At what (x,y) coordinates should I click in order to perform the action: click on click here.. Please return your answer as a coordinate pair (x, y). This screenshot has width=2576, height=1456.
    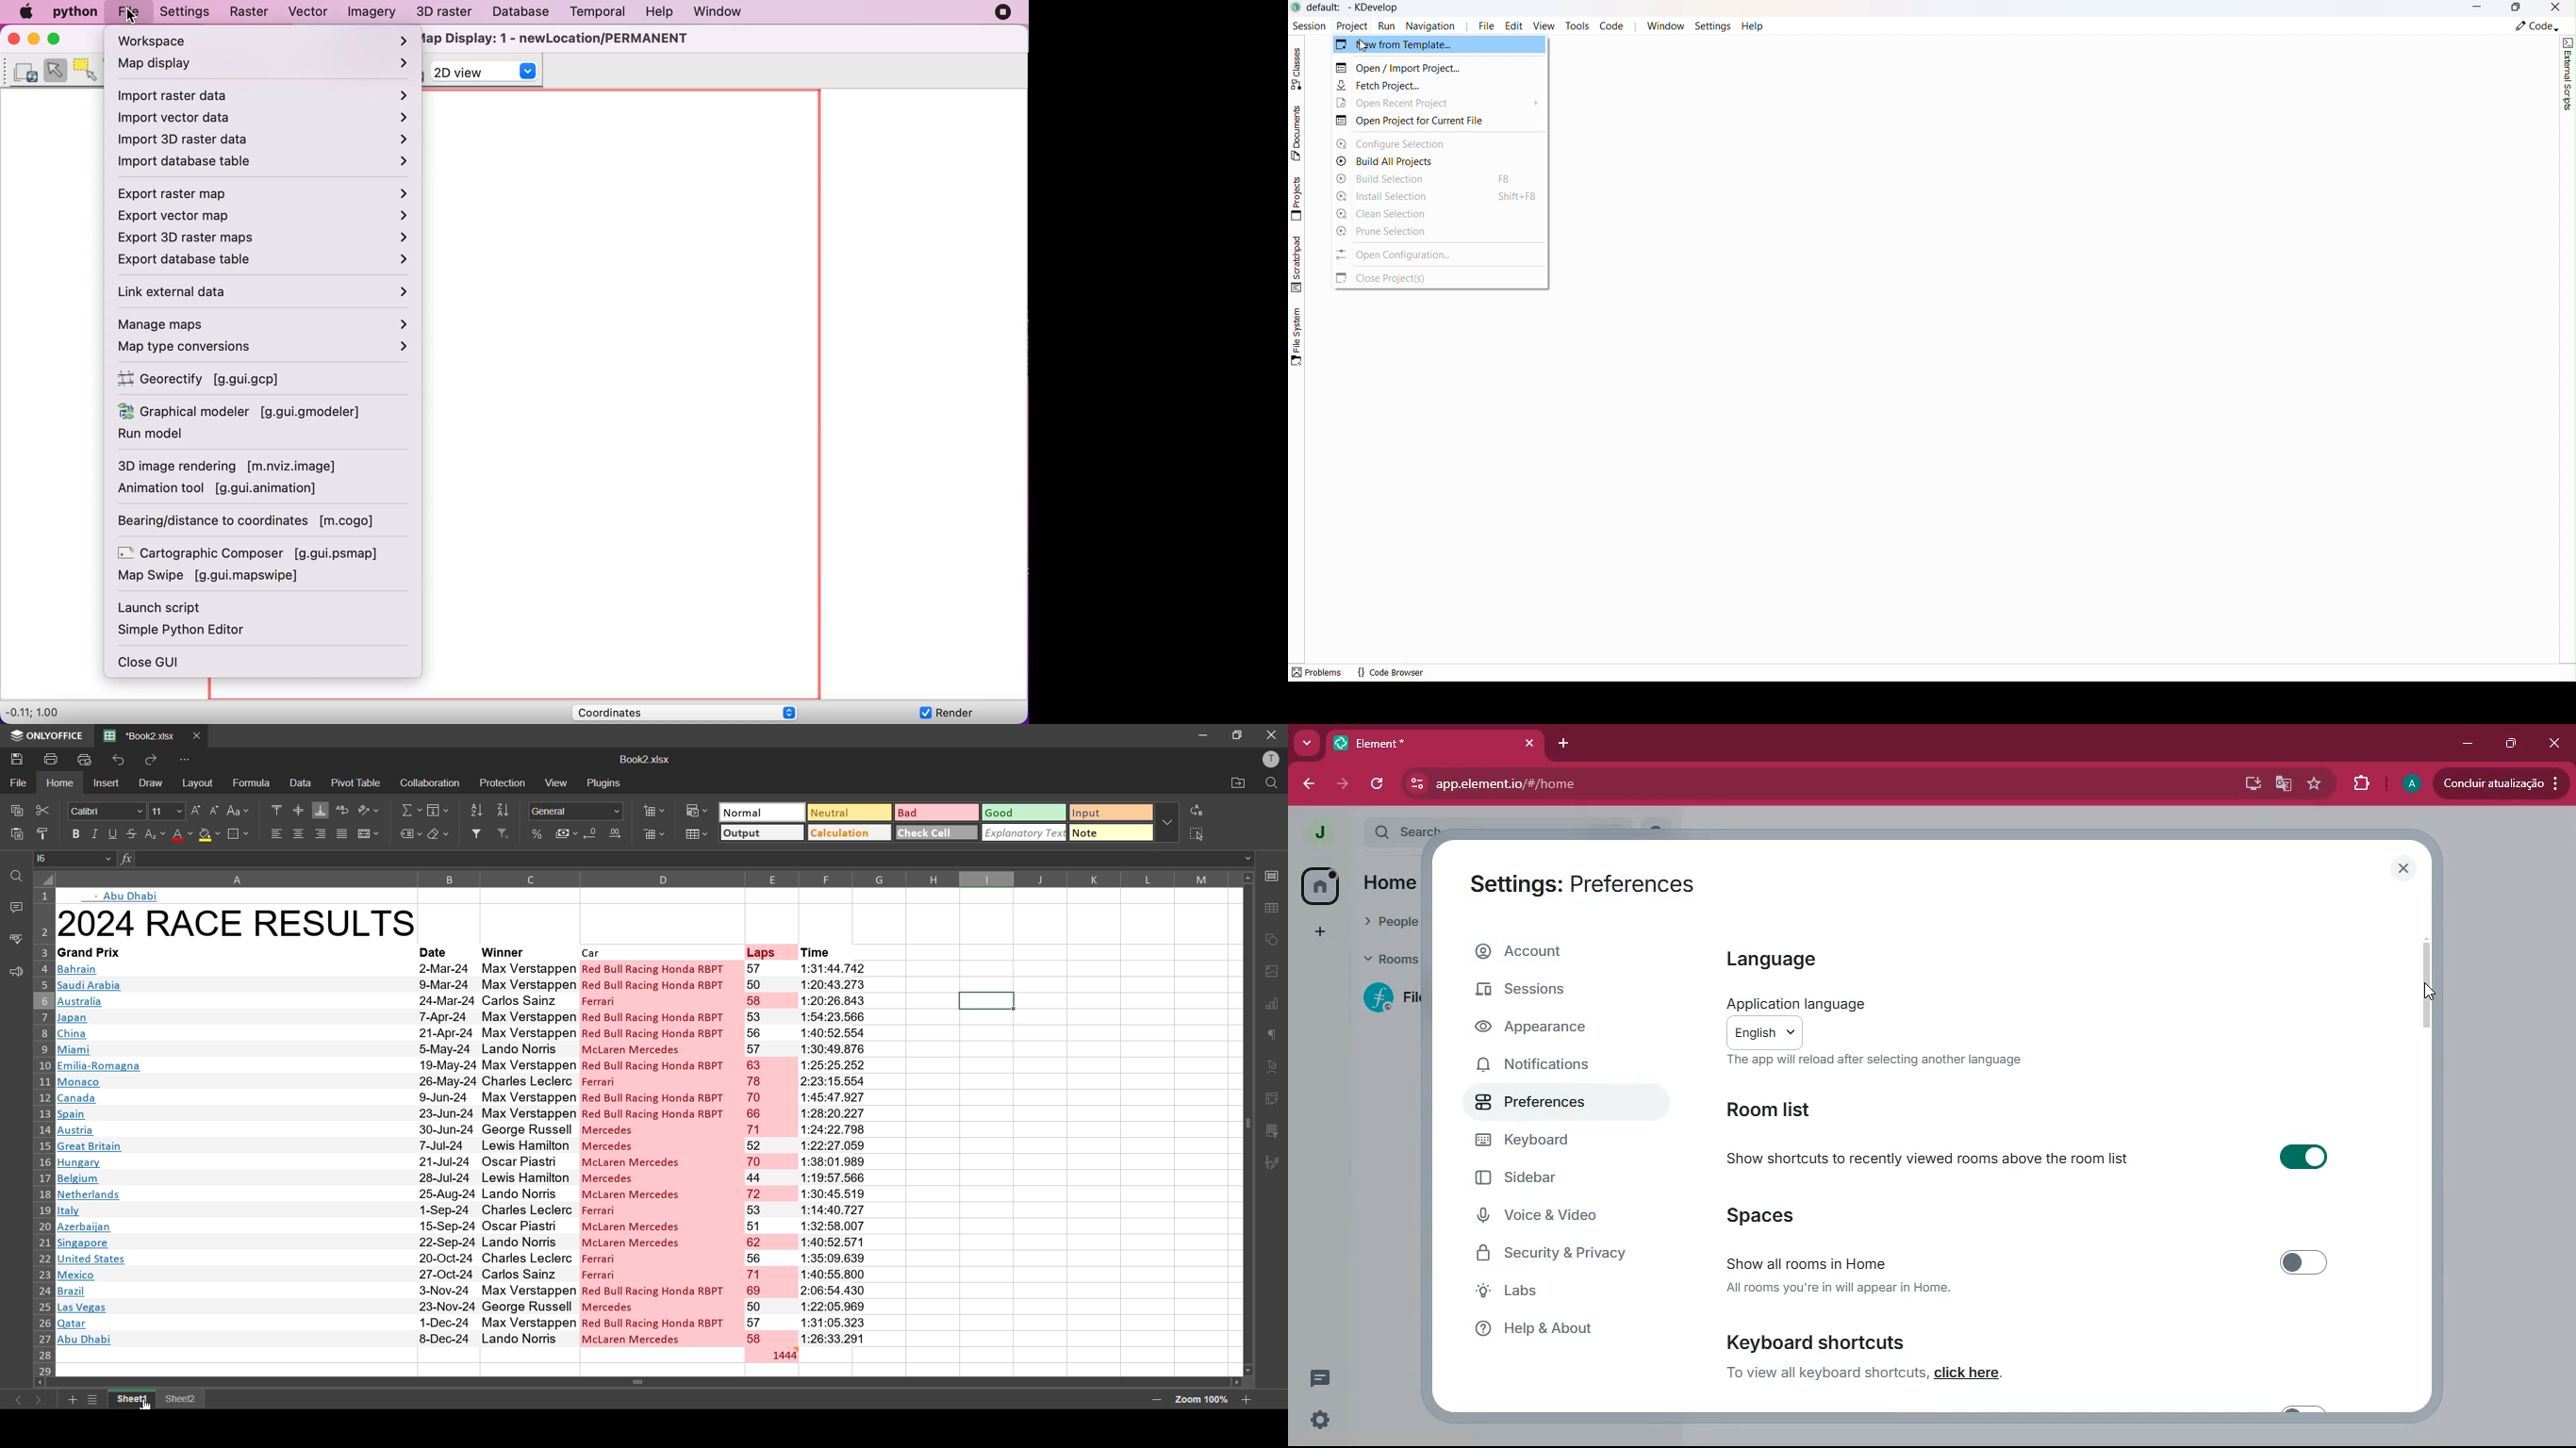
    Looking at the image, I should click on (1970, 1373).